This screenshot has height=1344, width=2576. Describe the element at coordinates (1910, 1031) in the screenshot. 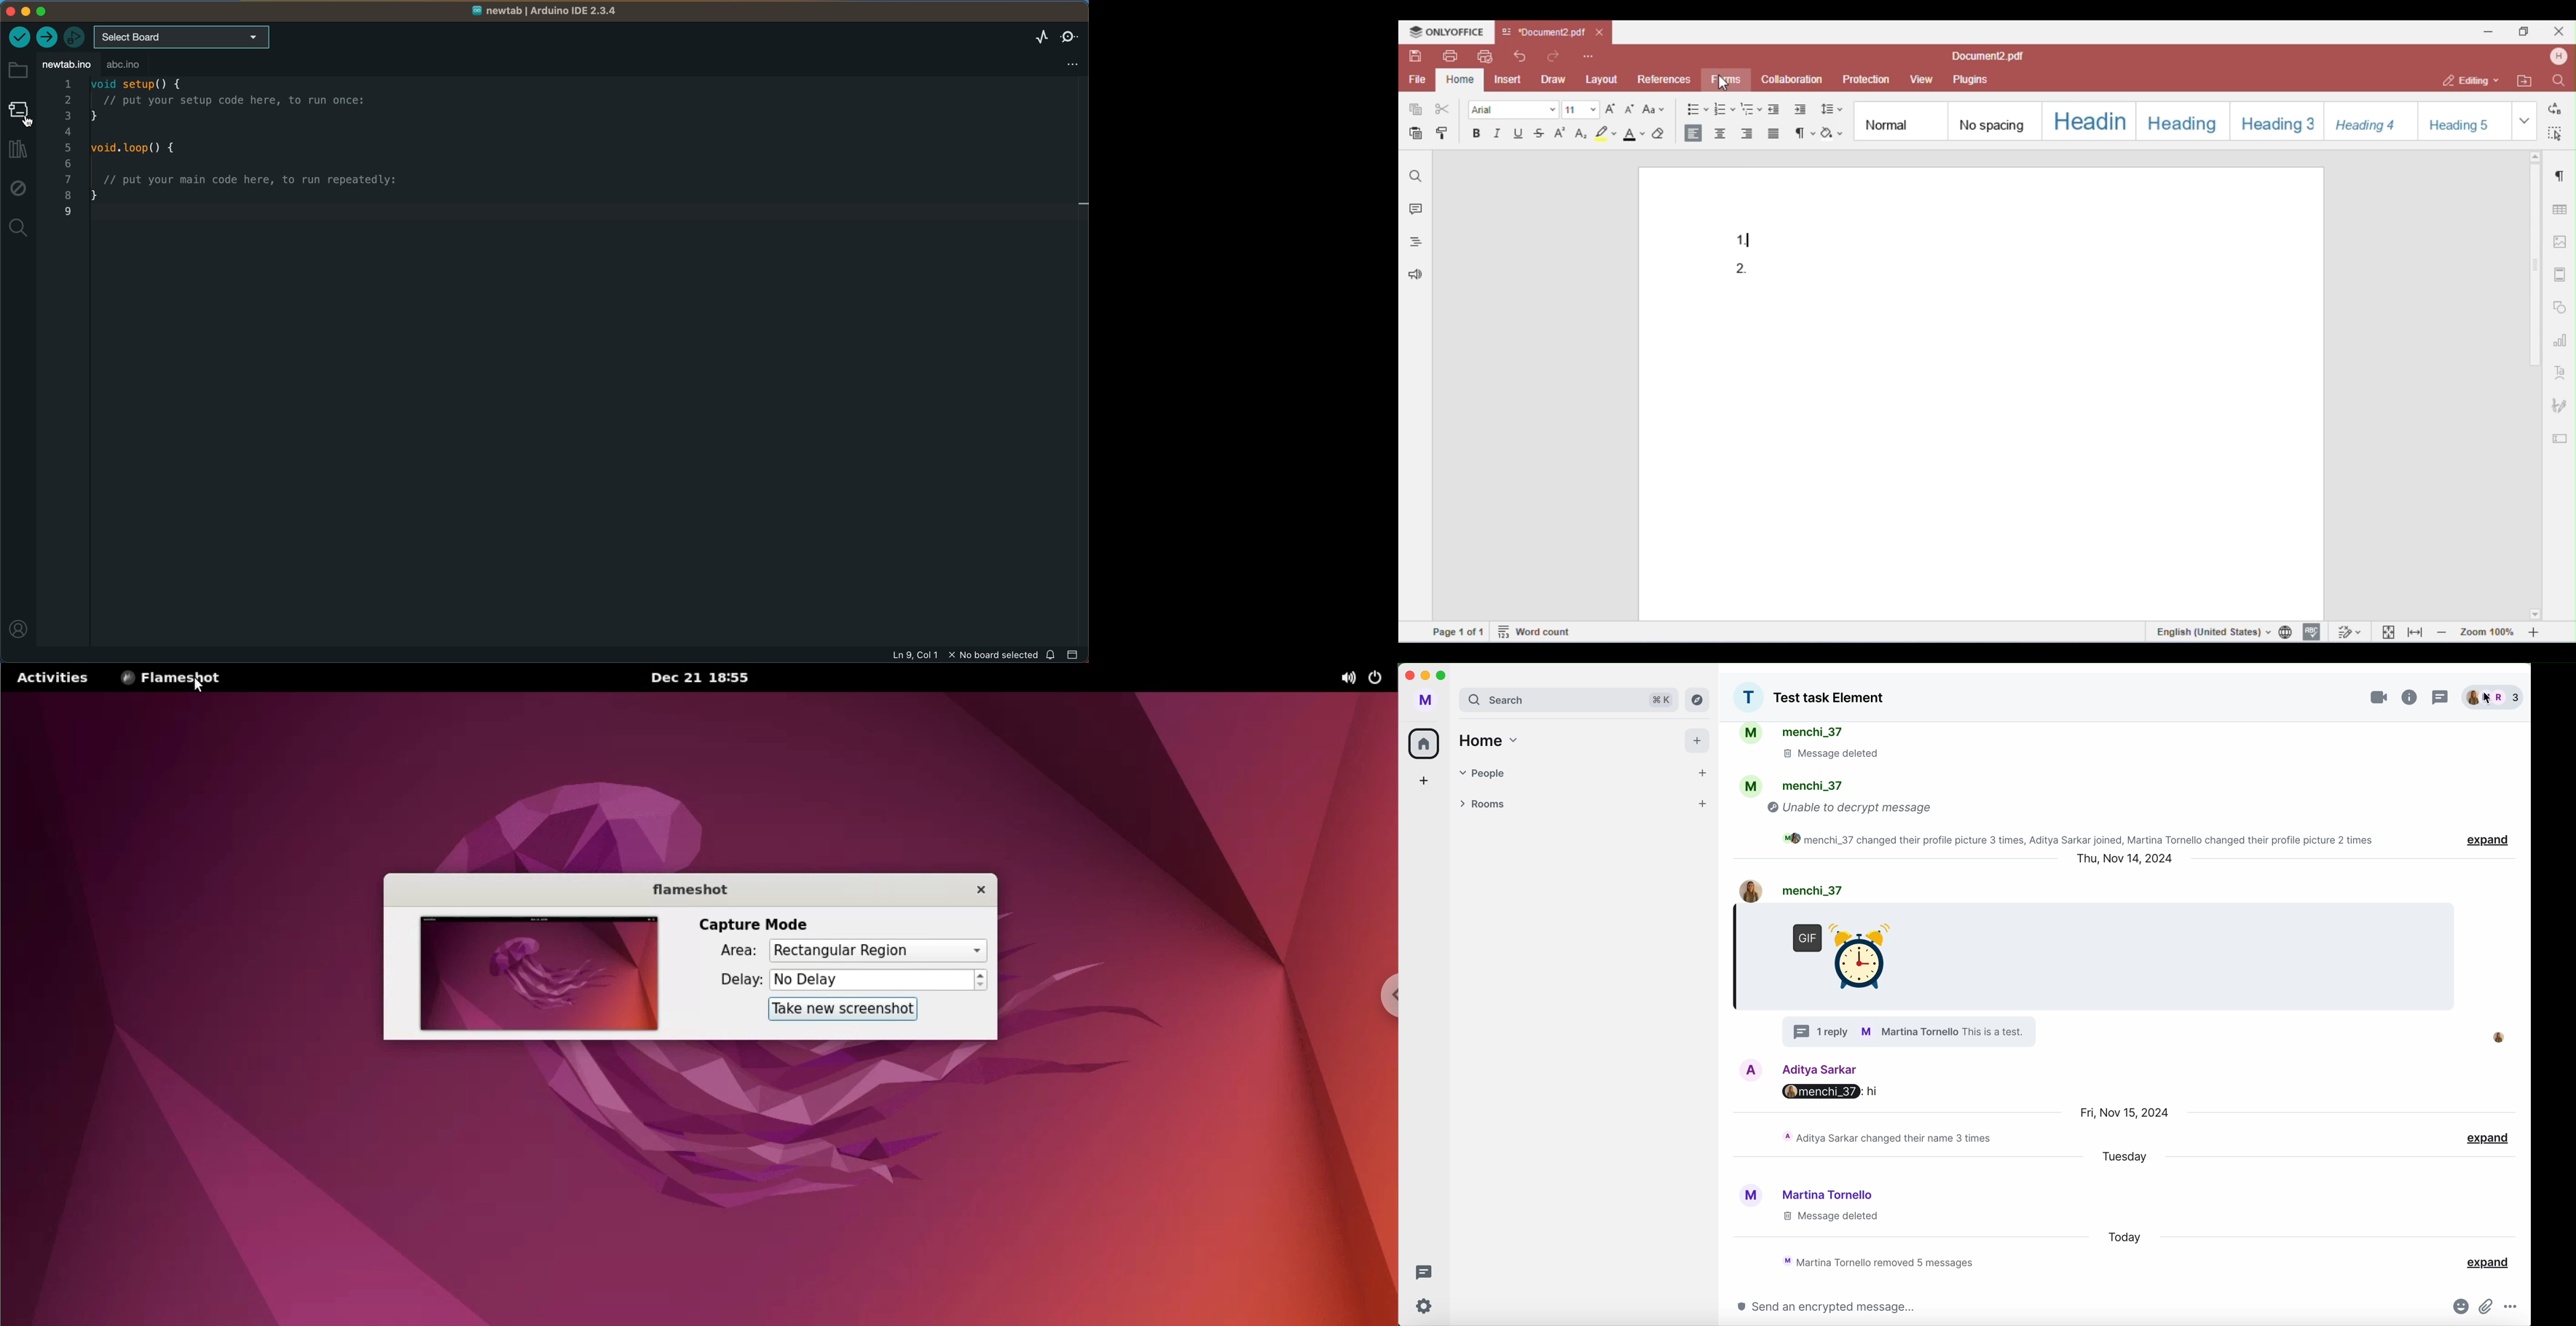

I see `profile` at that location.